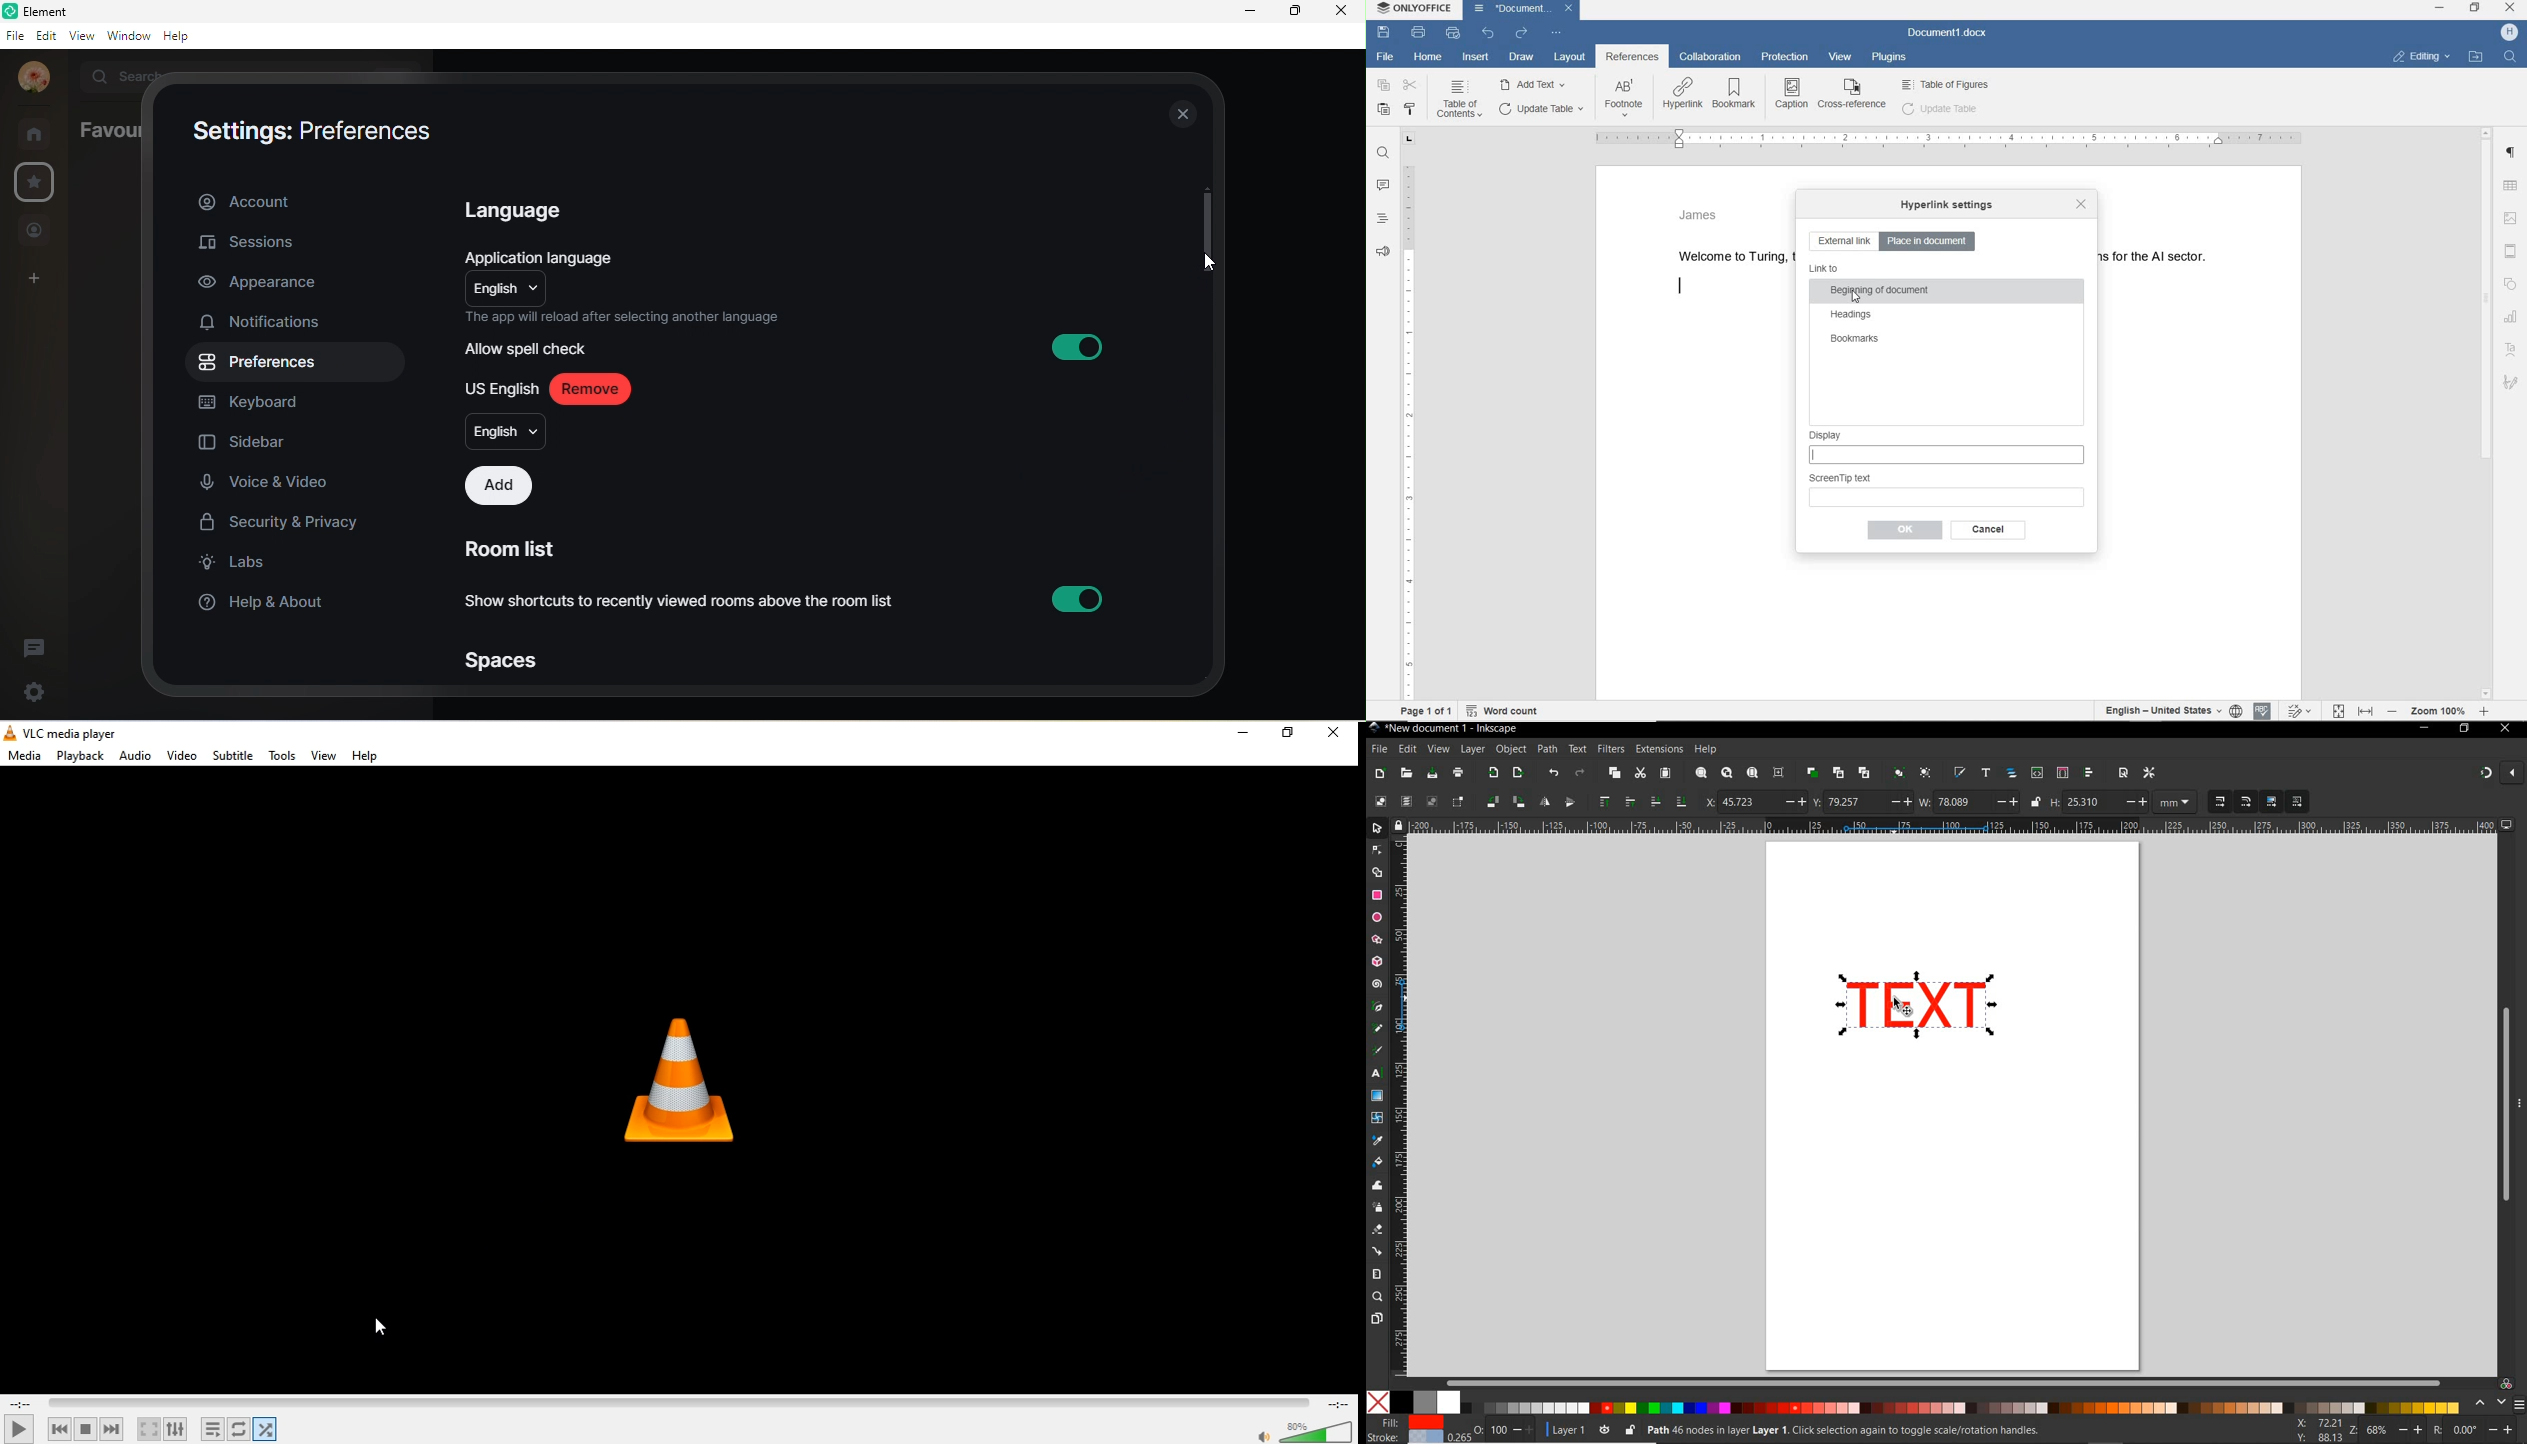 This screenshot has height=1456, width=2548. What do you see at coordinates (500, 387) in the screenshot?
I see `us english` at bounding box center [500, 387].